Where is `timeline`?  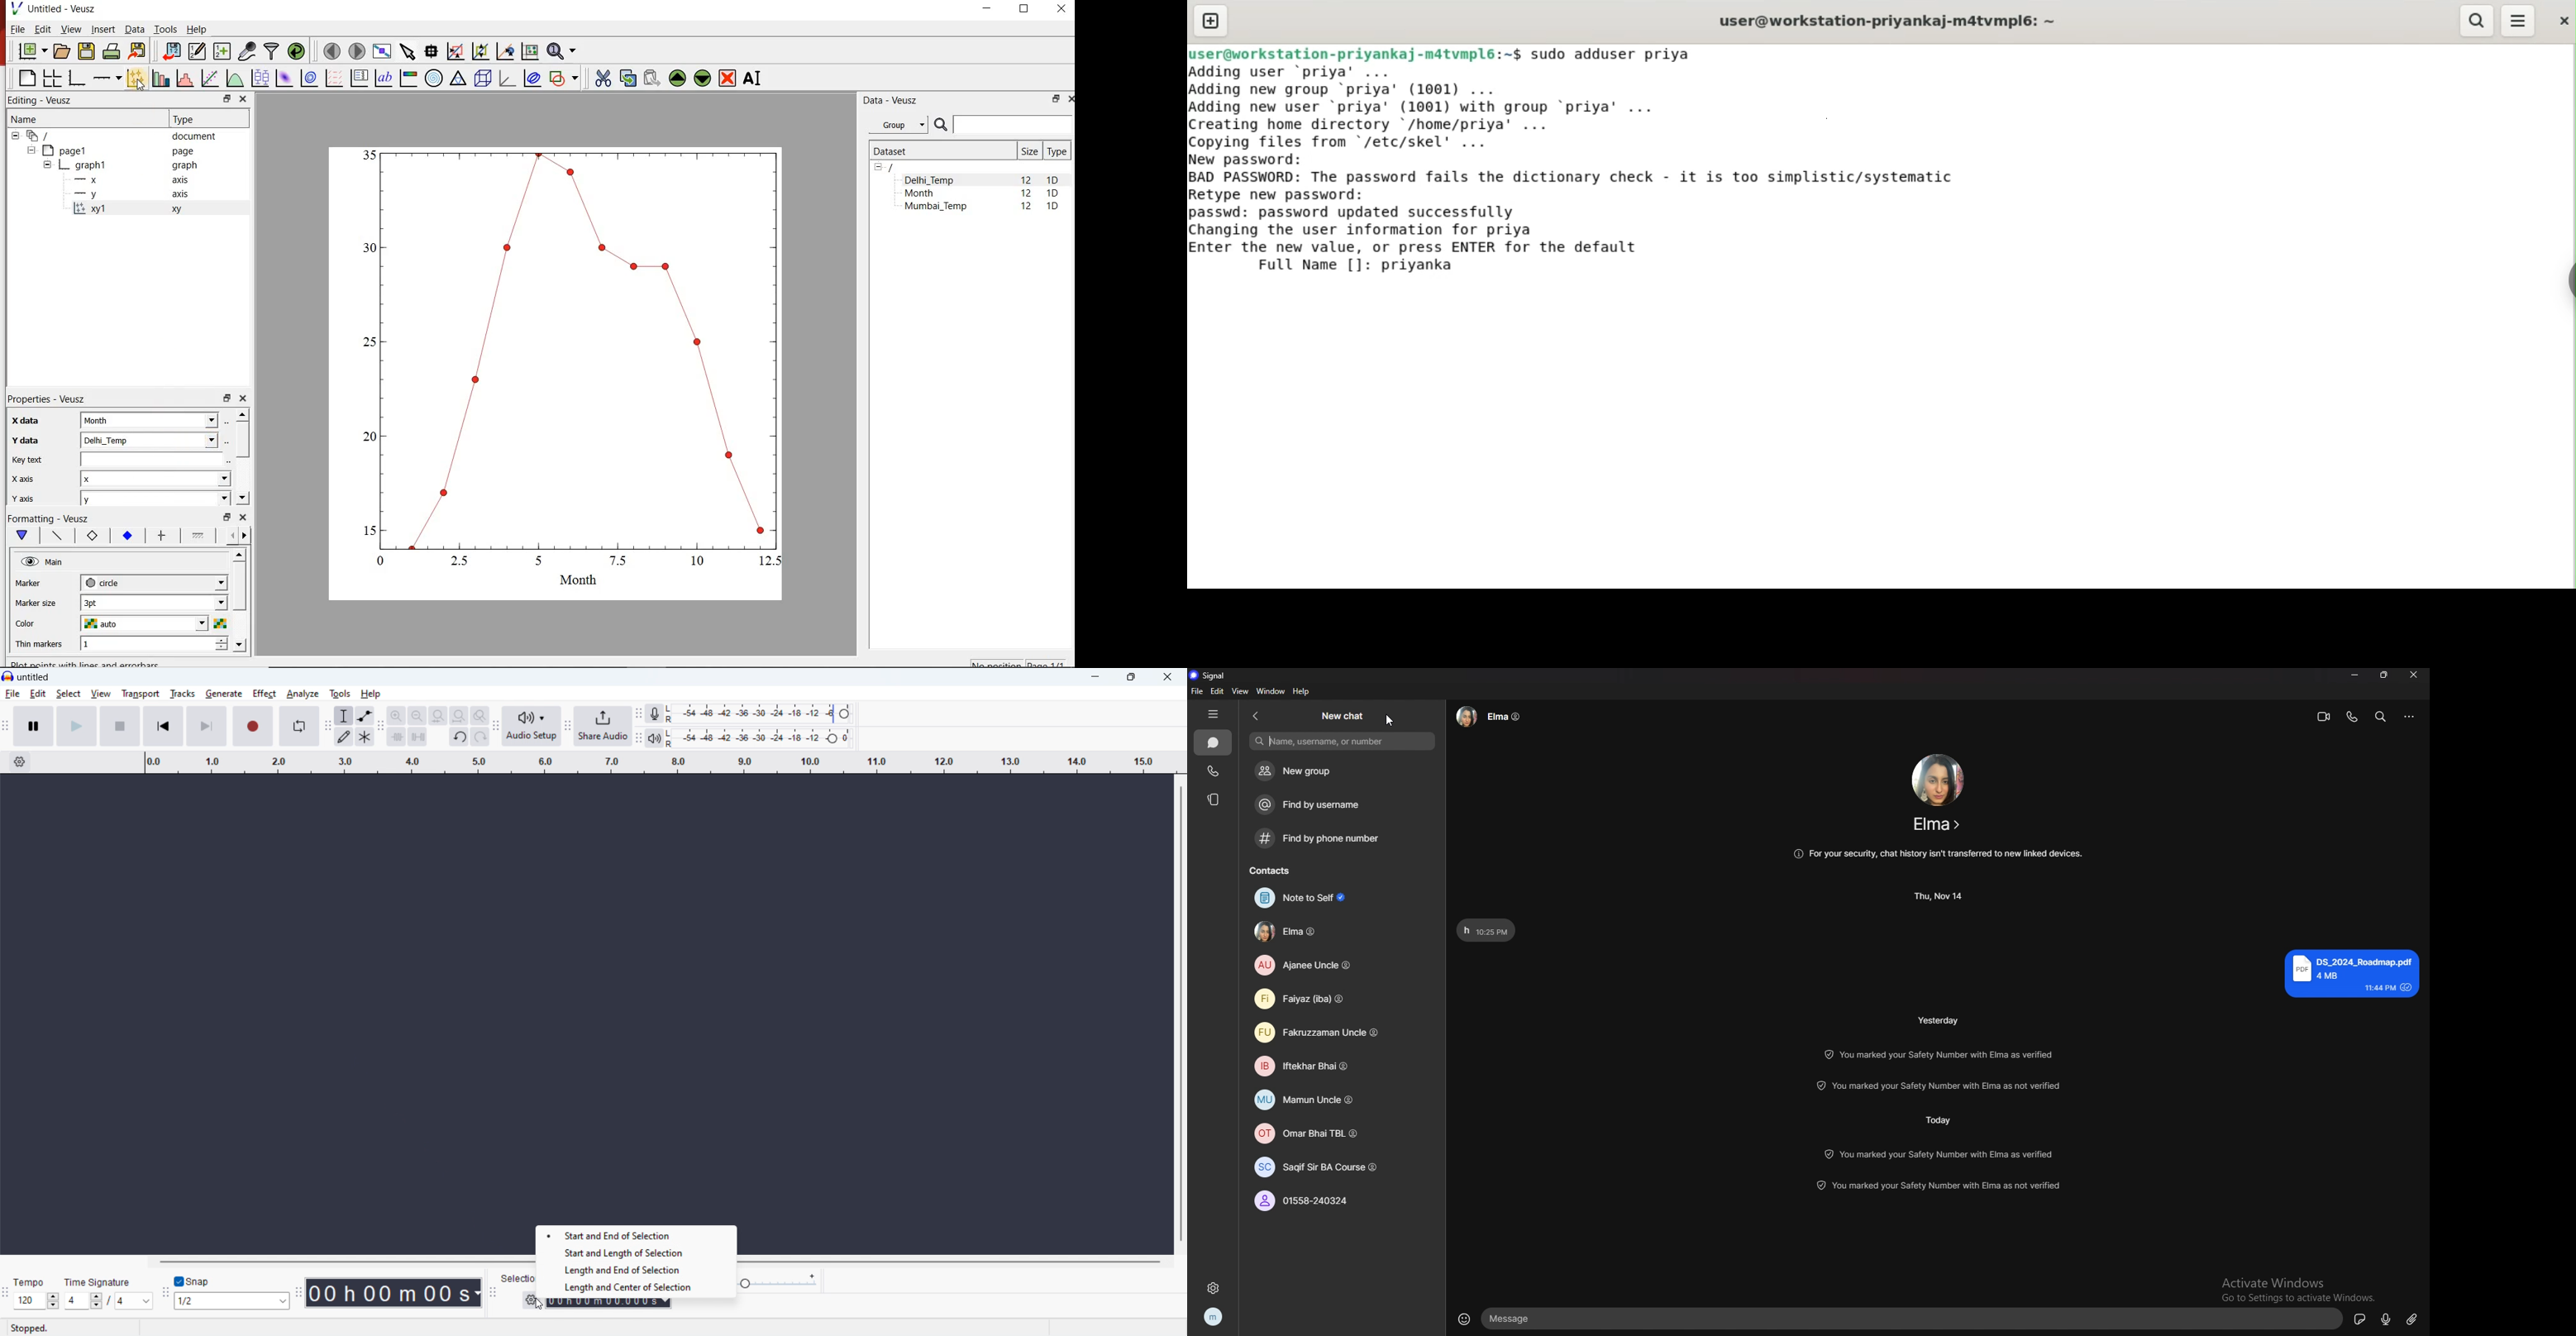
timeline is located at coordinates (660, 762).